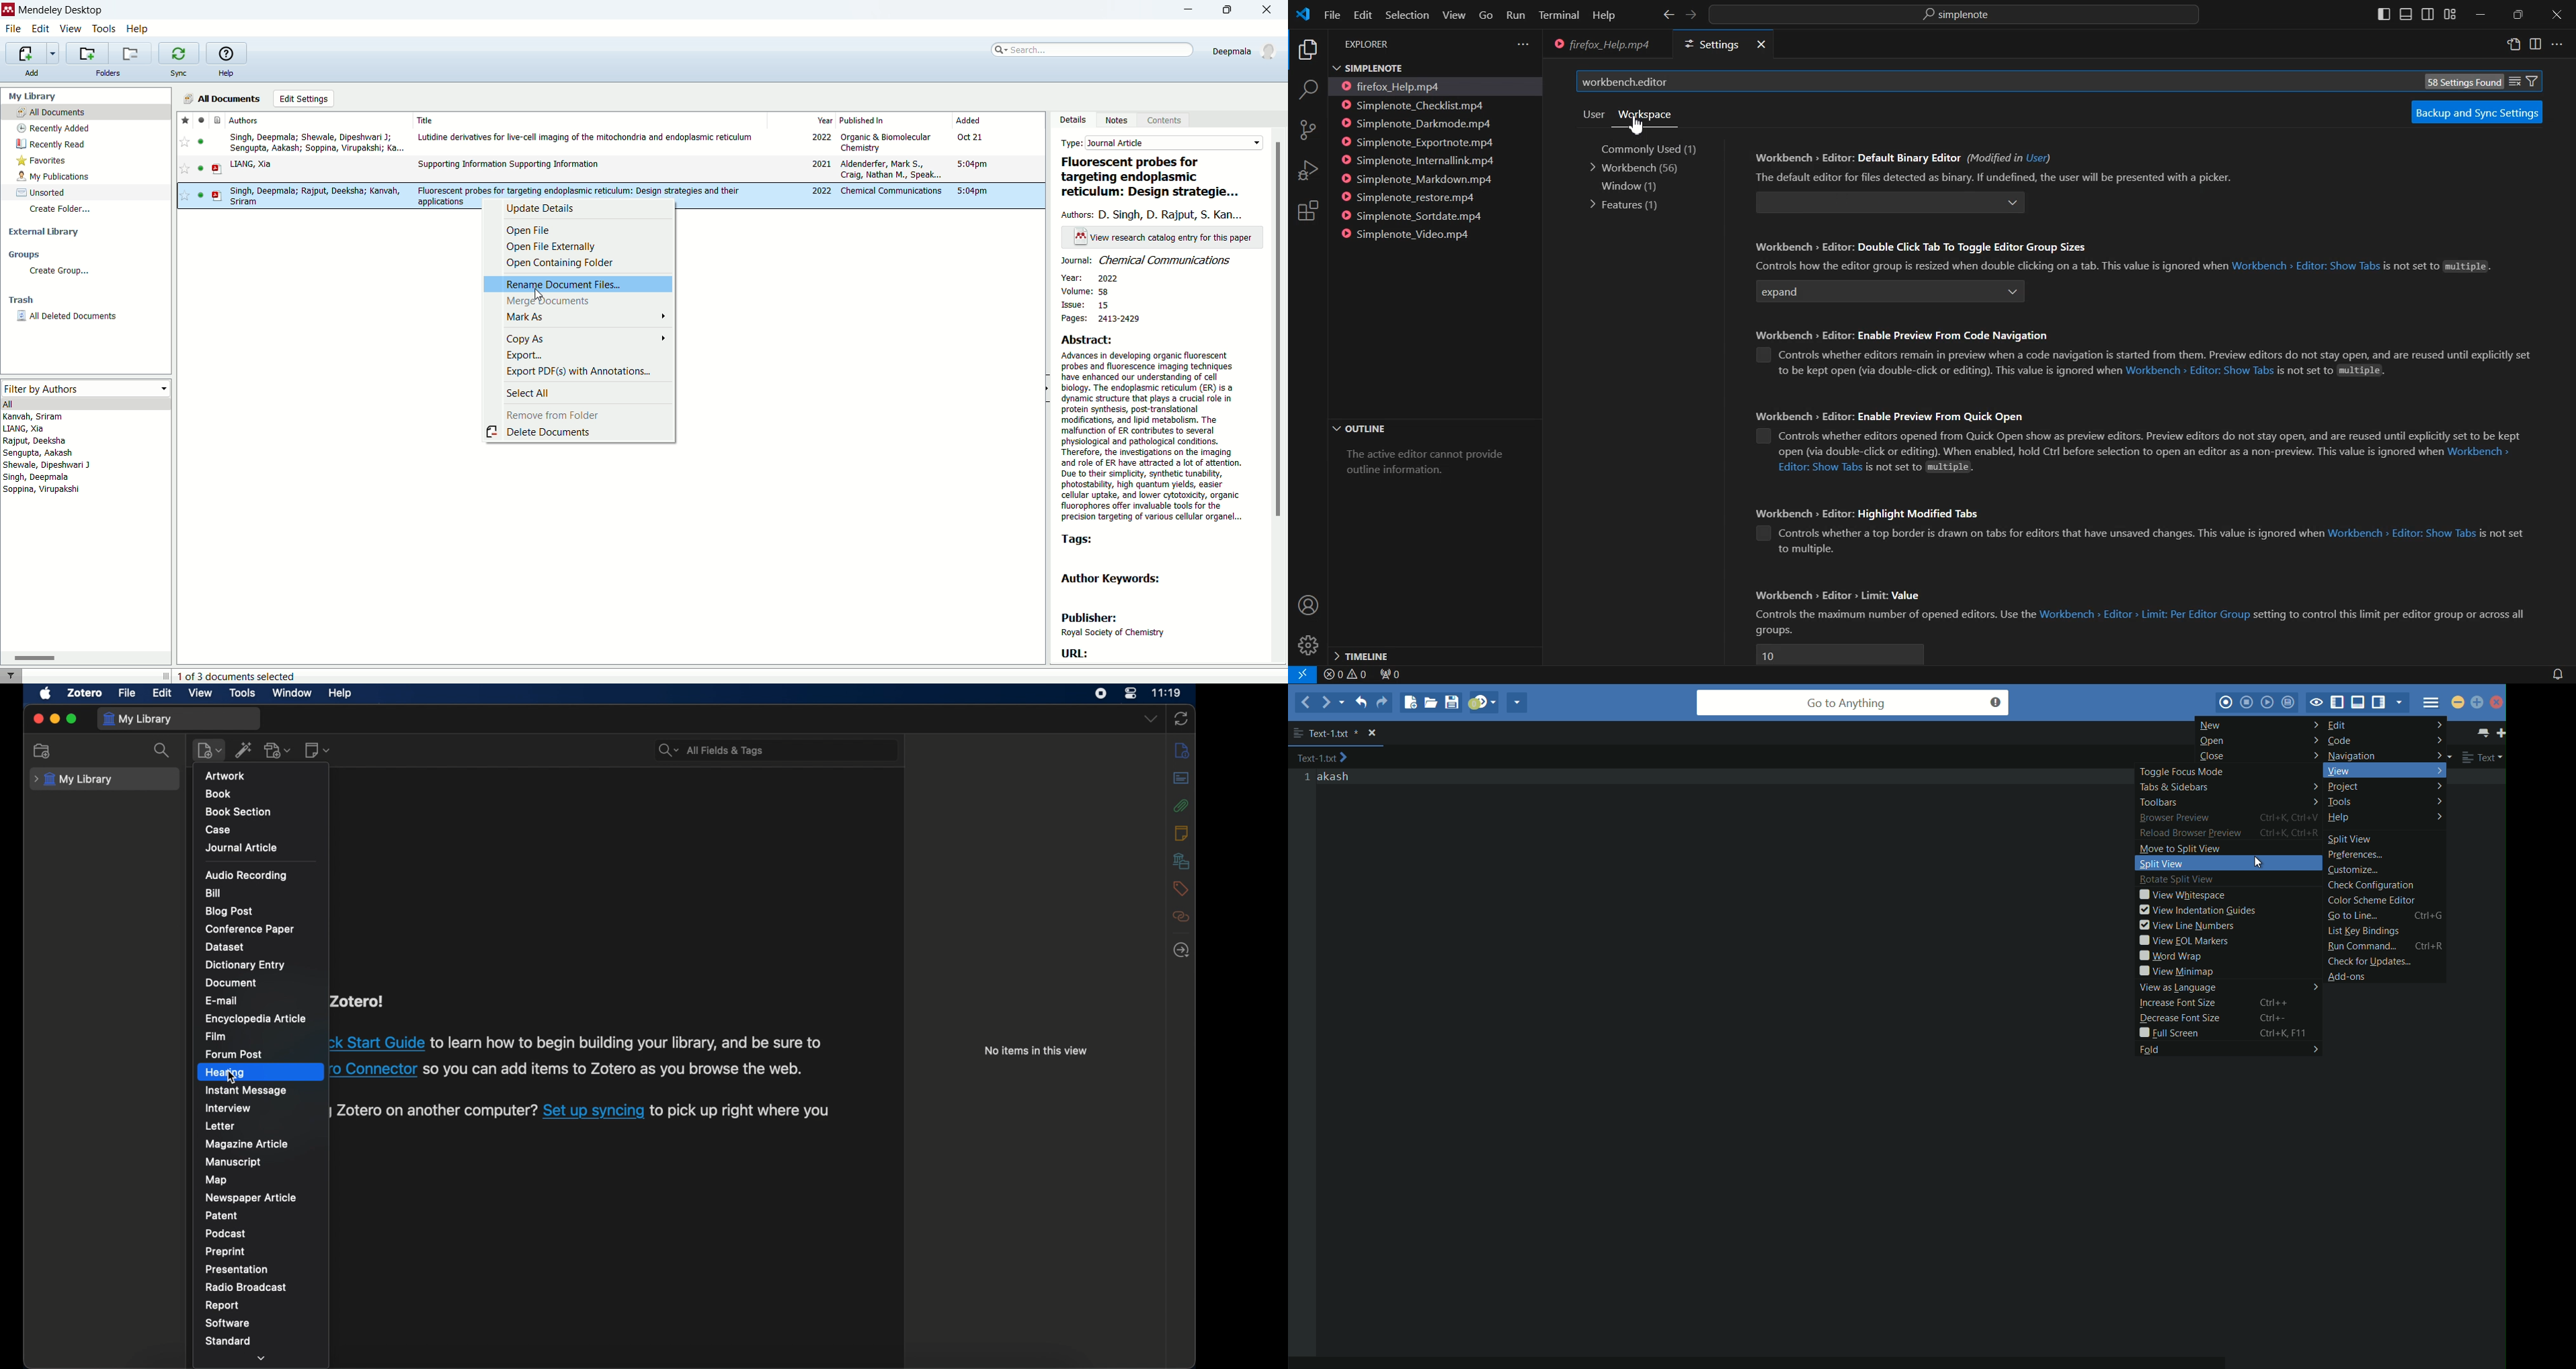 This screenshot has height=1372, width=2576. Describe the element at coordinates (2259, 755) in the screenshot. I see `close` at that location.